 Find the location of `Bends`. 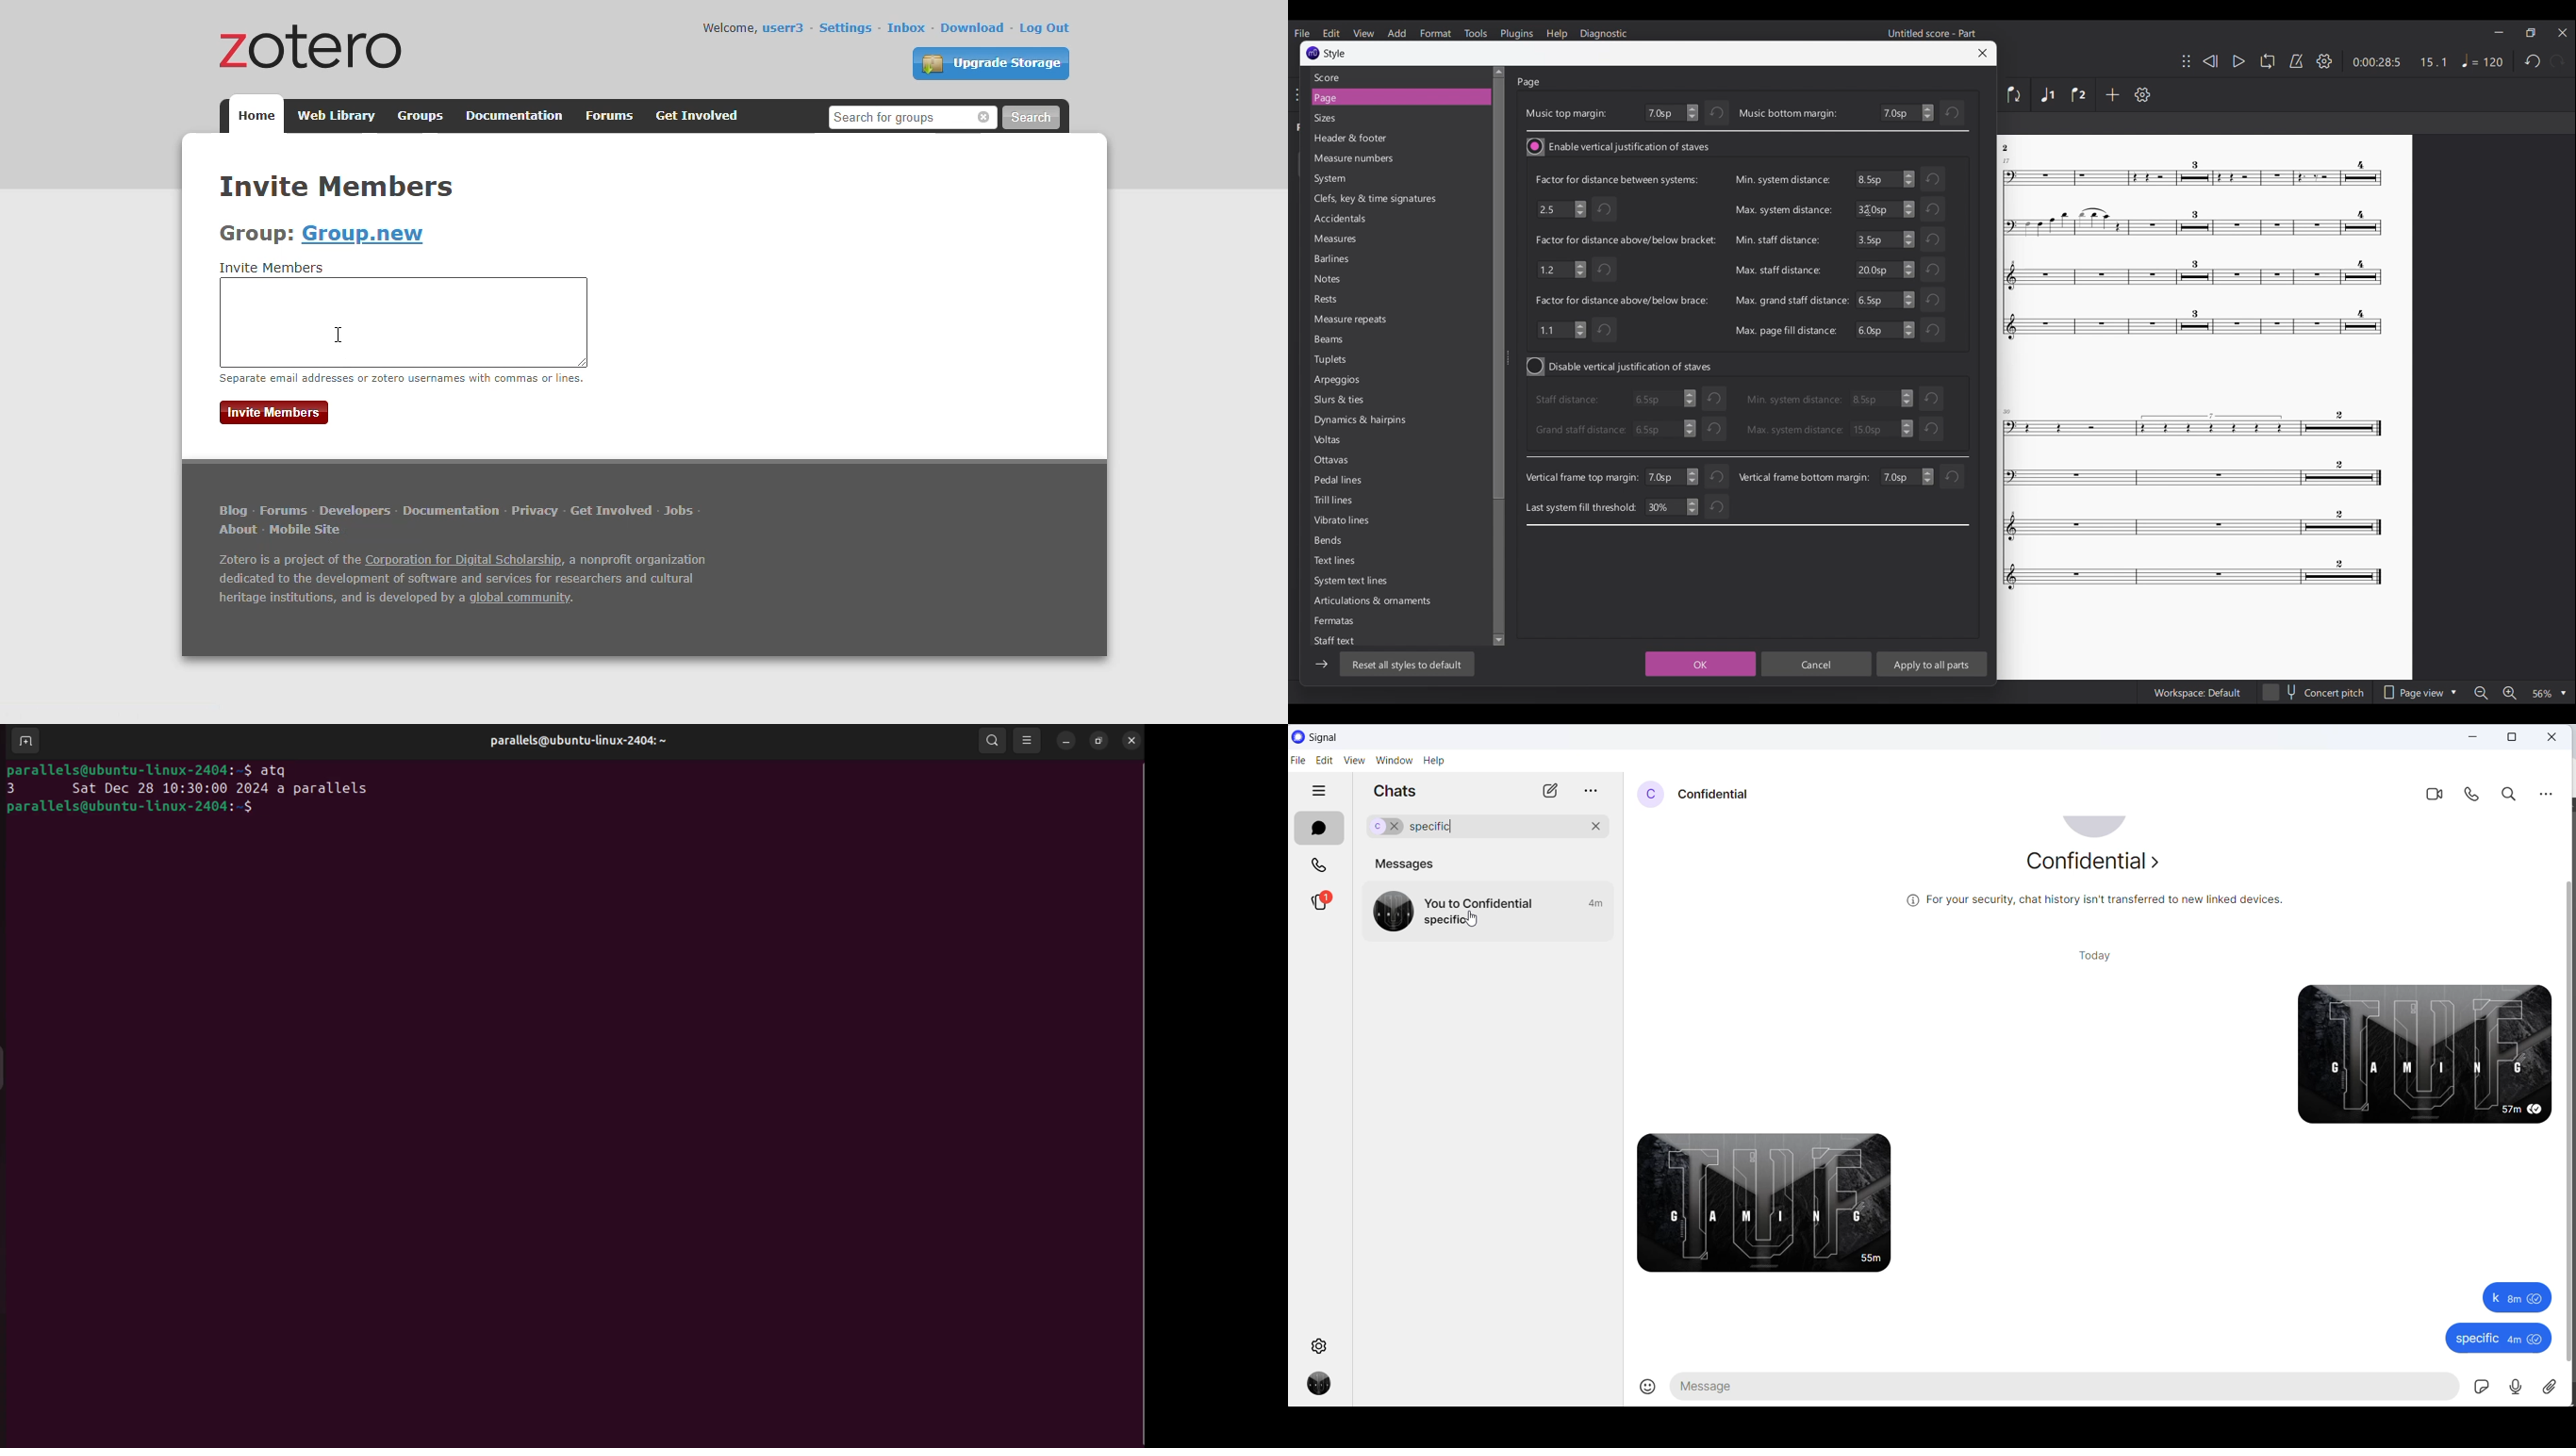

Bends is located at coordinates (1358, 542).